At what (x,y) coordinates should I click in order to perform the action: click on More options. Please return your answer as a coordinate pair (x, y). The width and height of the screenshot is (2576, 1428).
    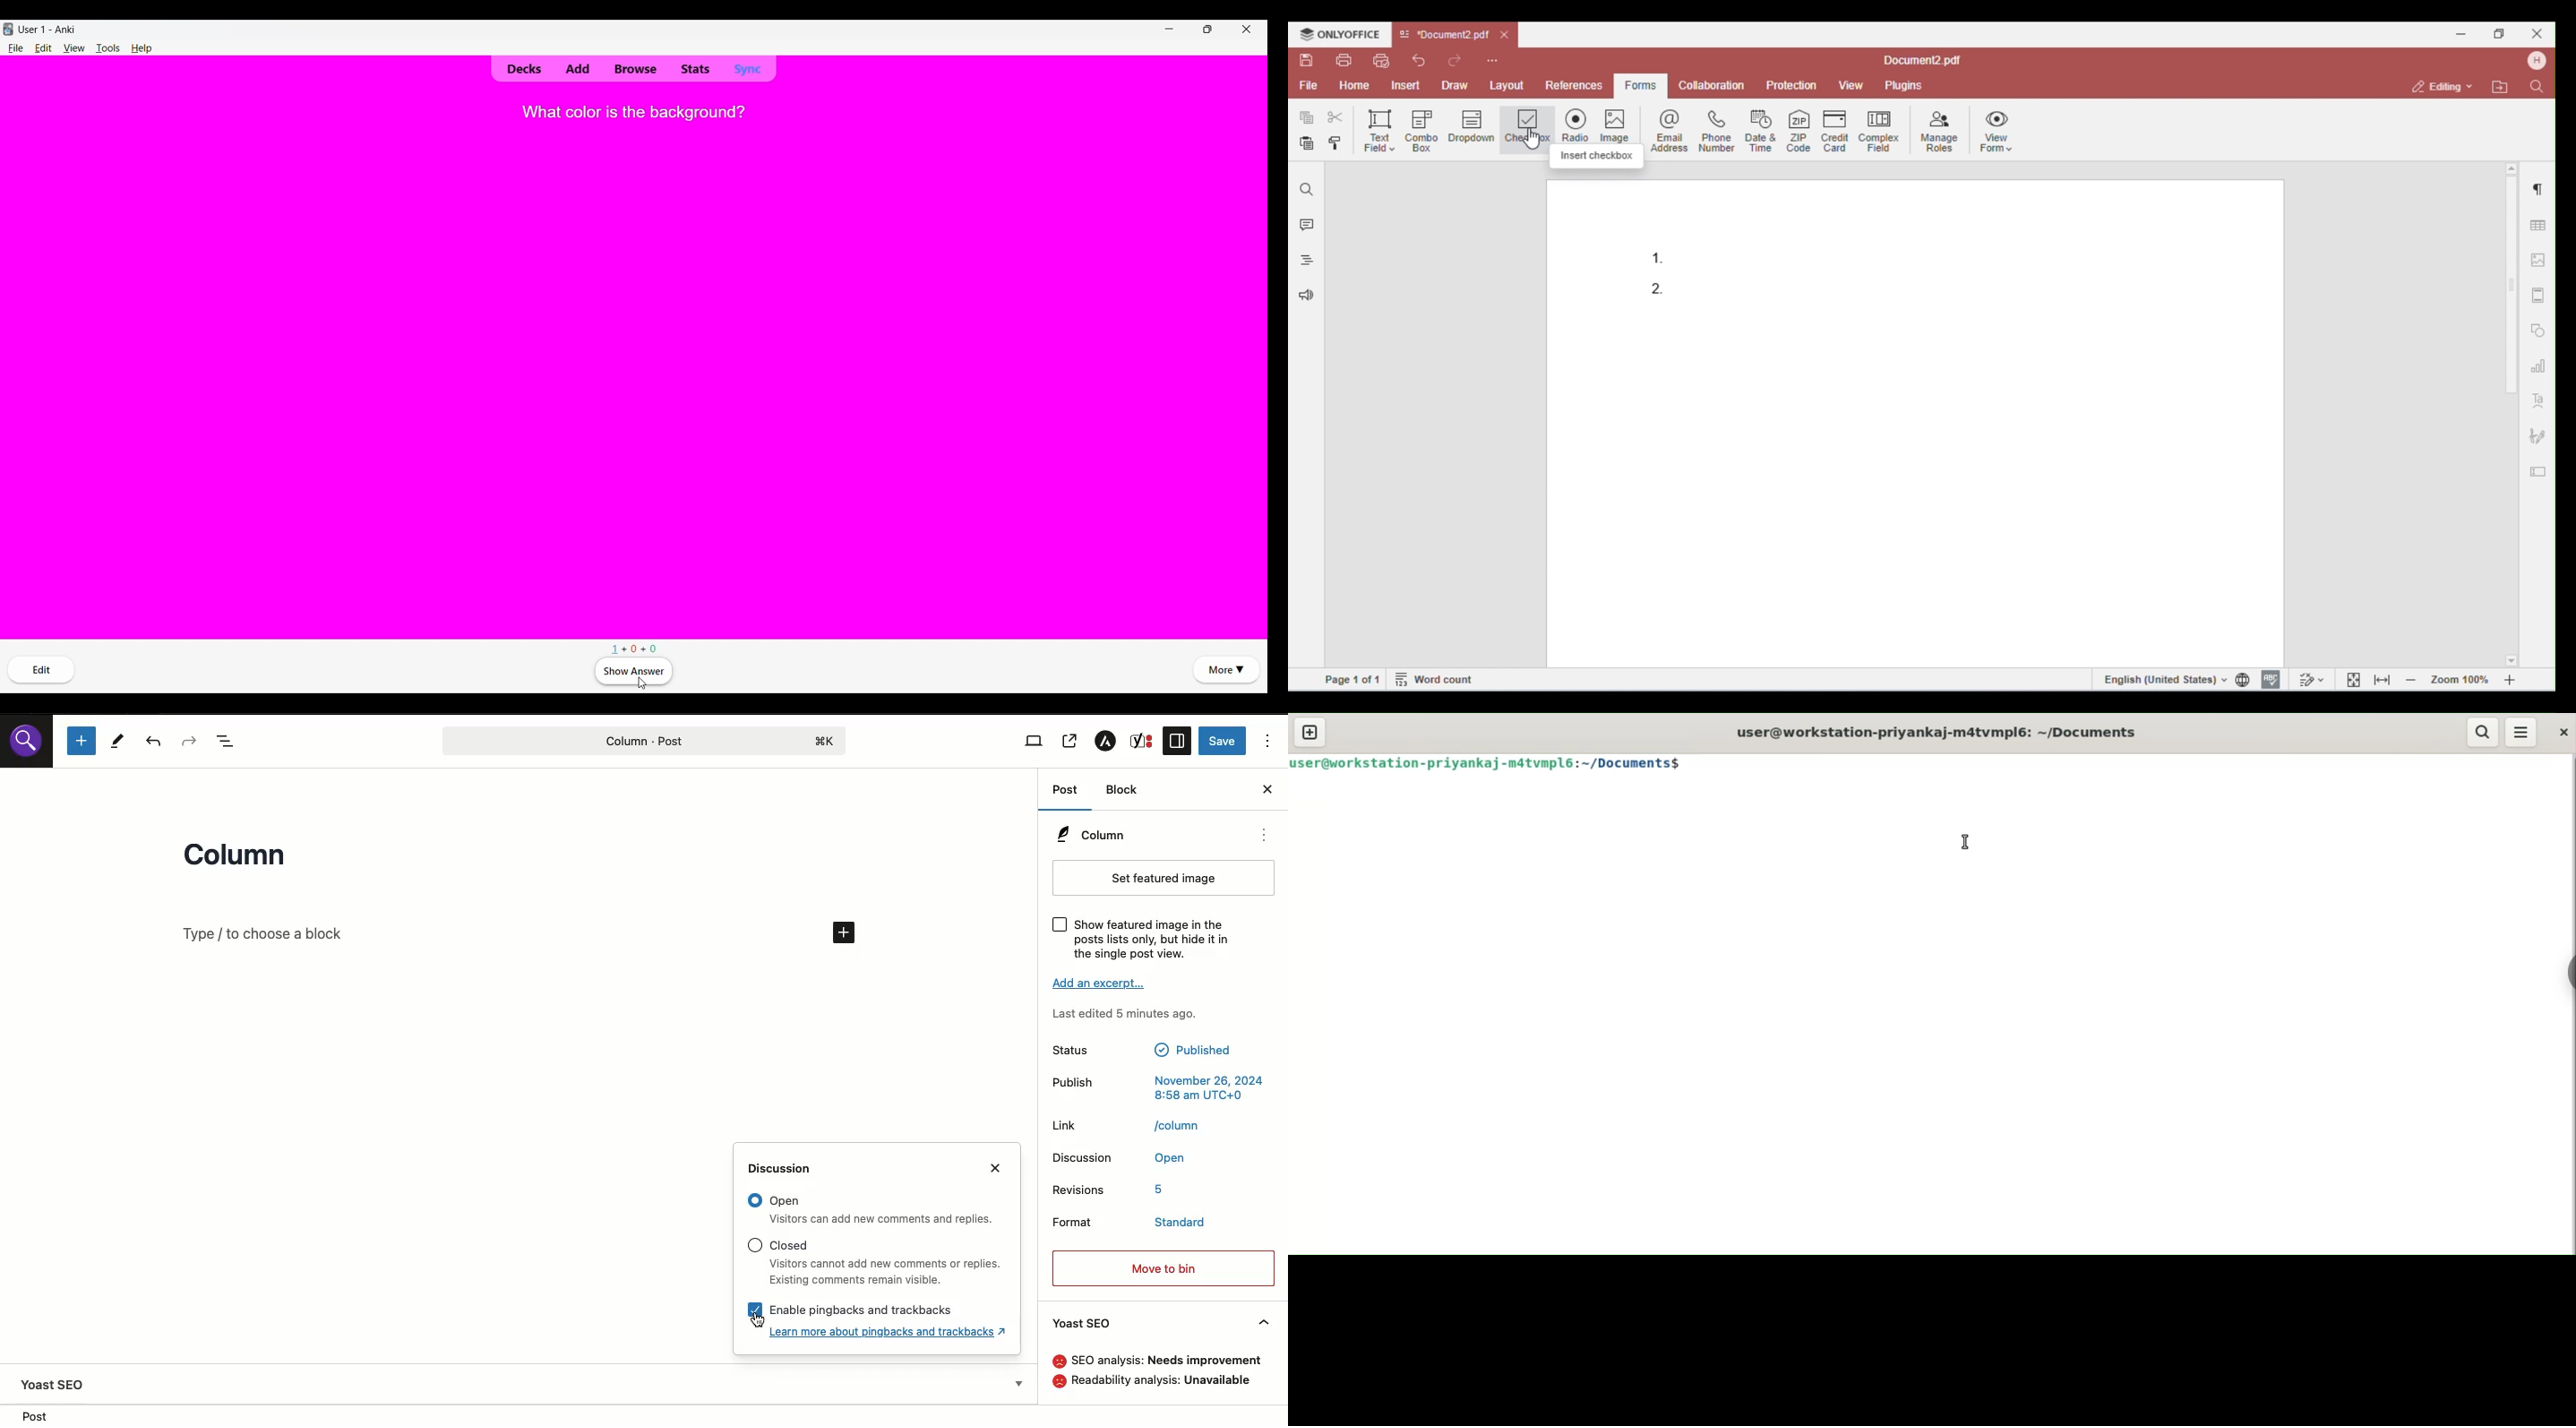
    Looking at the image, I should click on (1225, 669).